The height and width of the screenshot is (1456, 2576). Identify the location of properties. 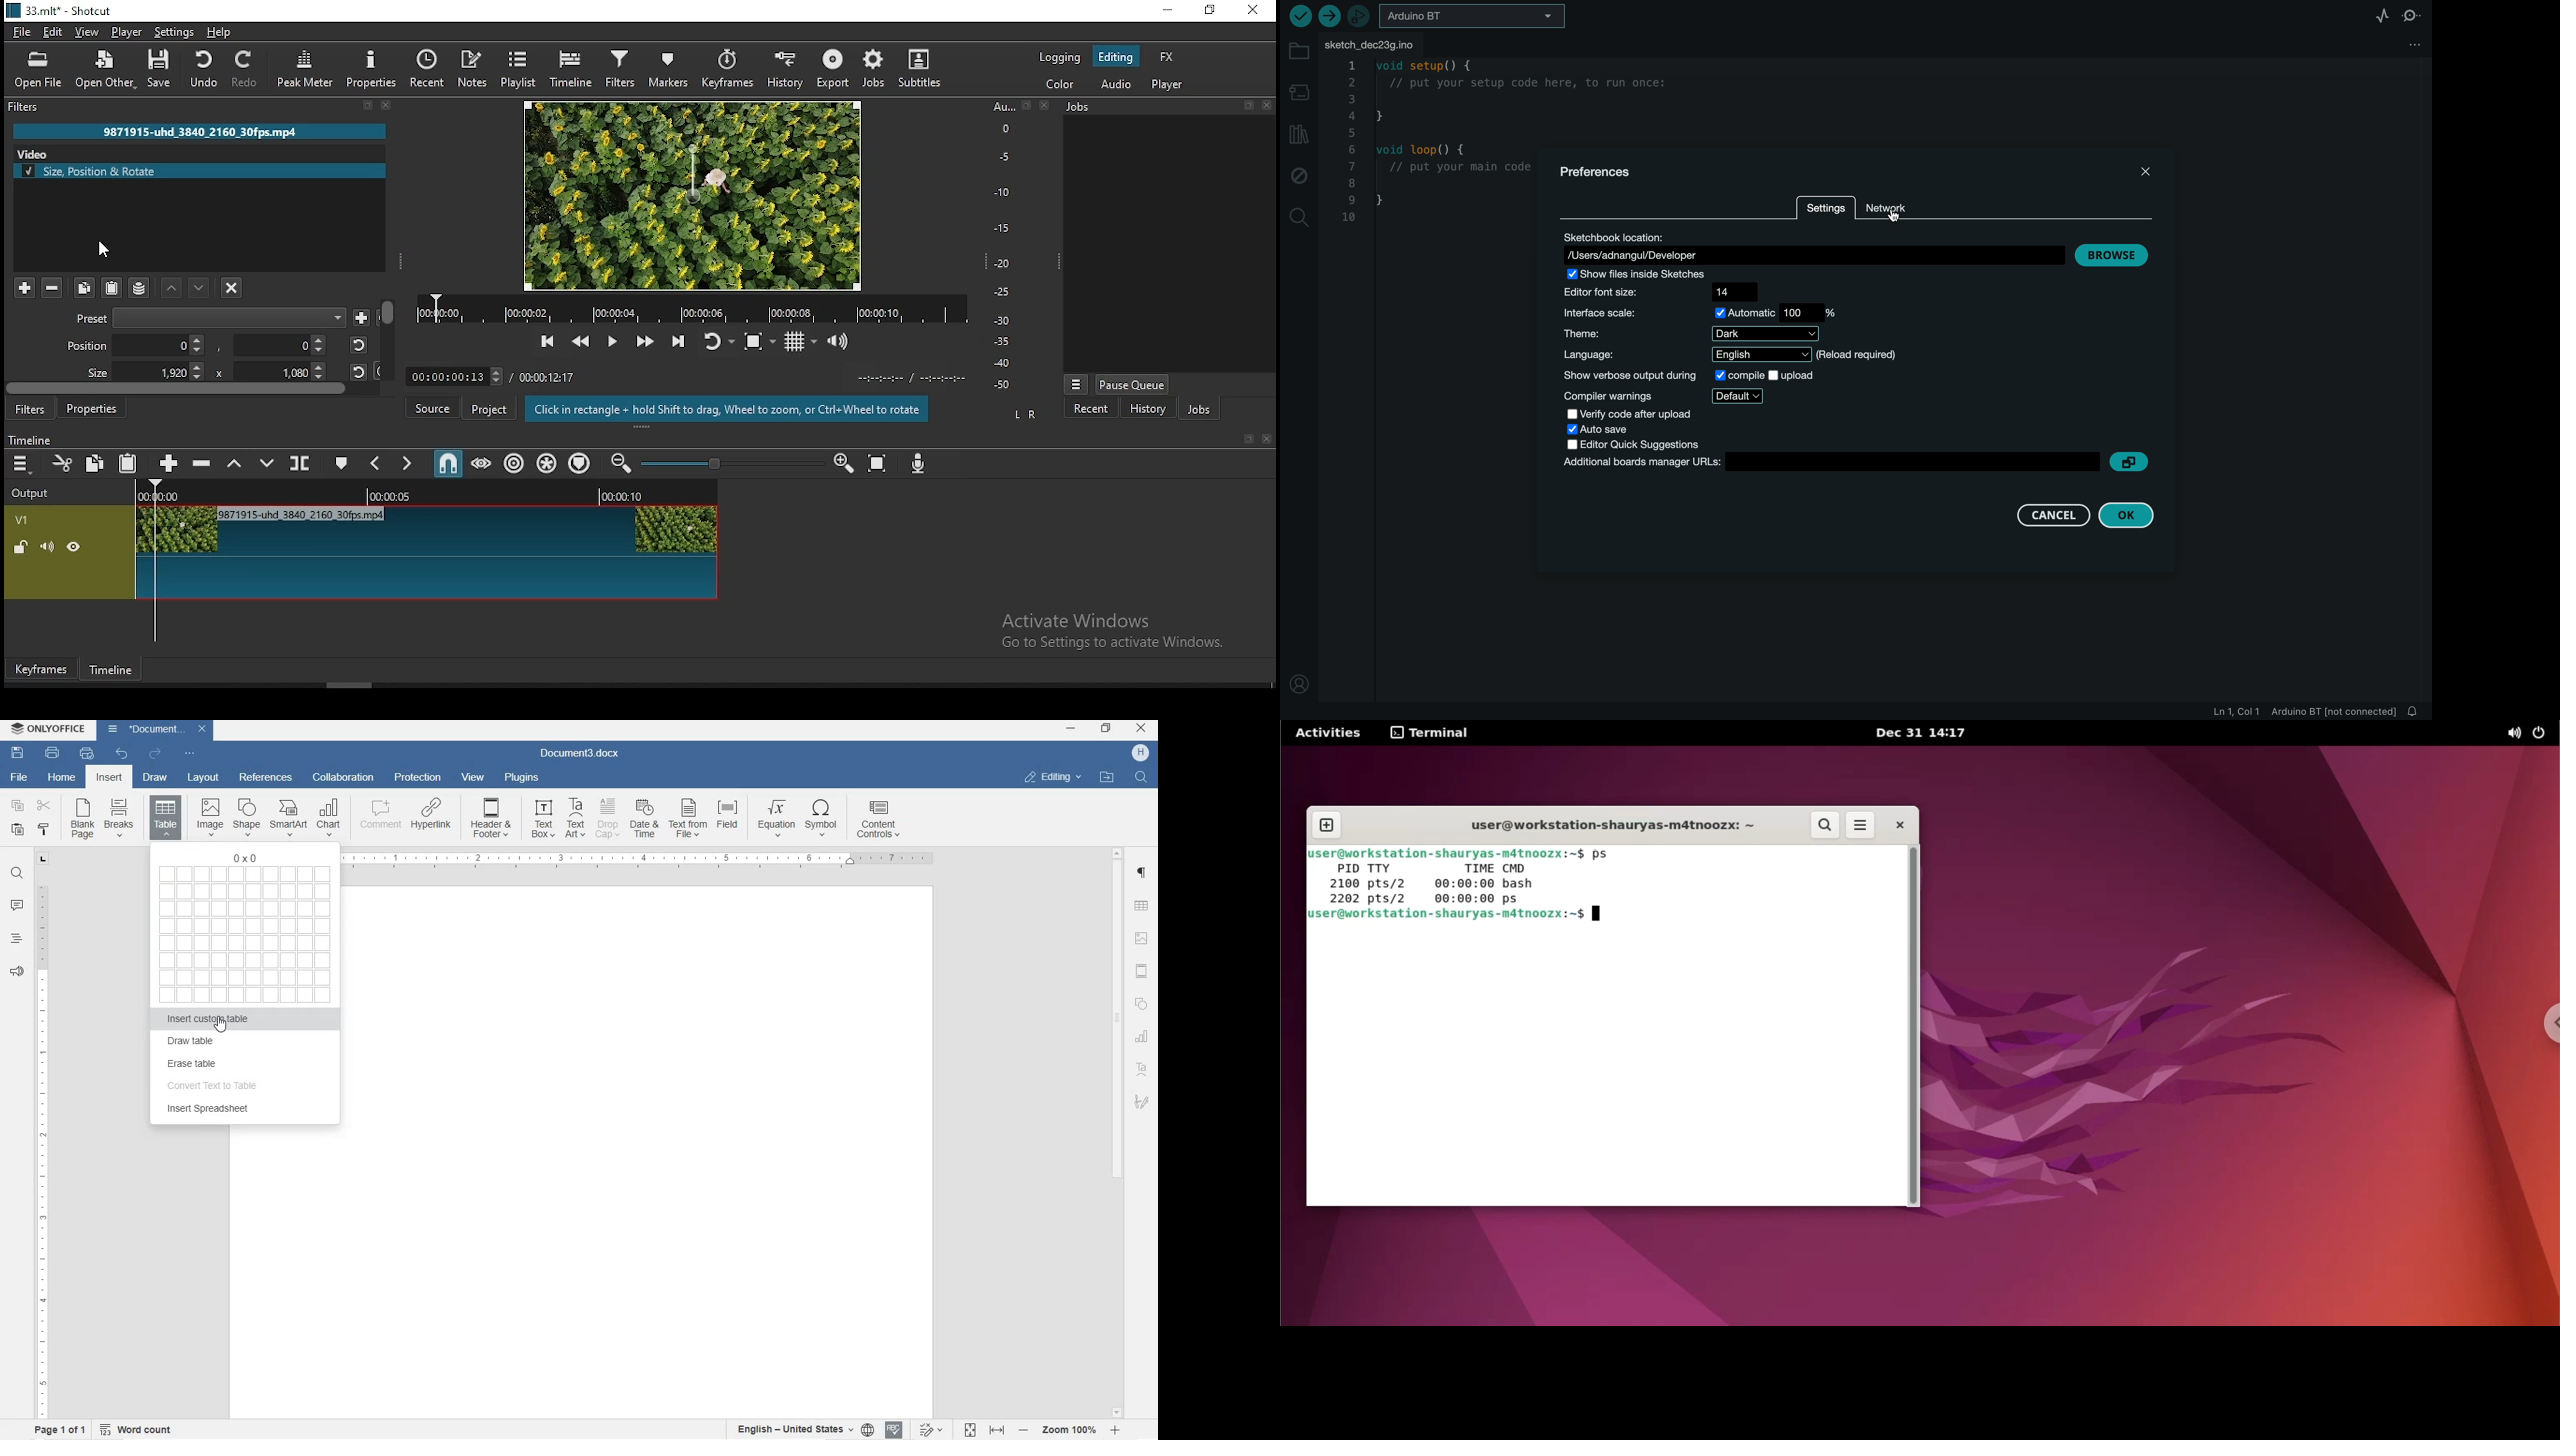
(374, 68).